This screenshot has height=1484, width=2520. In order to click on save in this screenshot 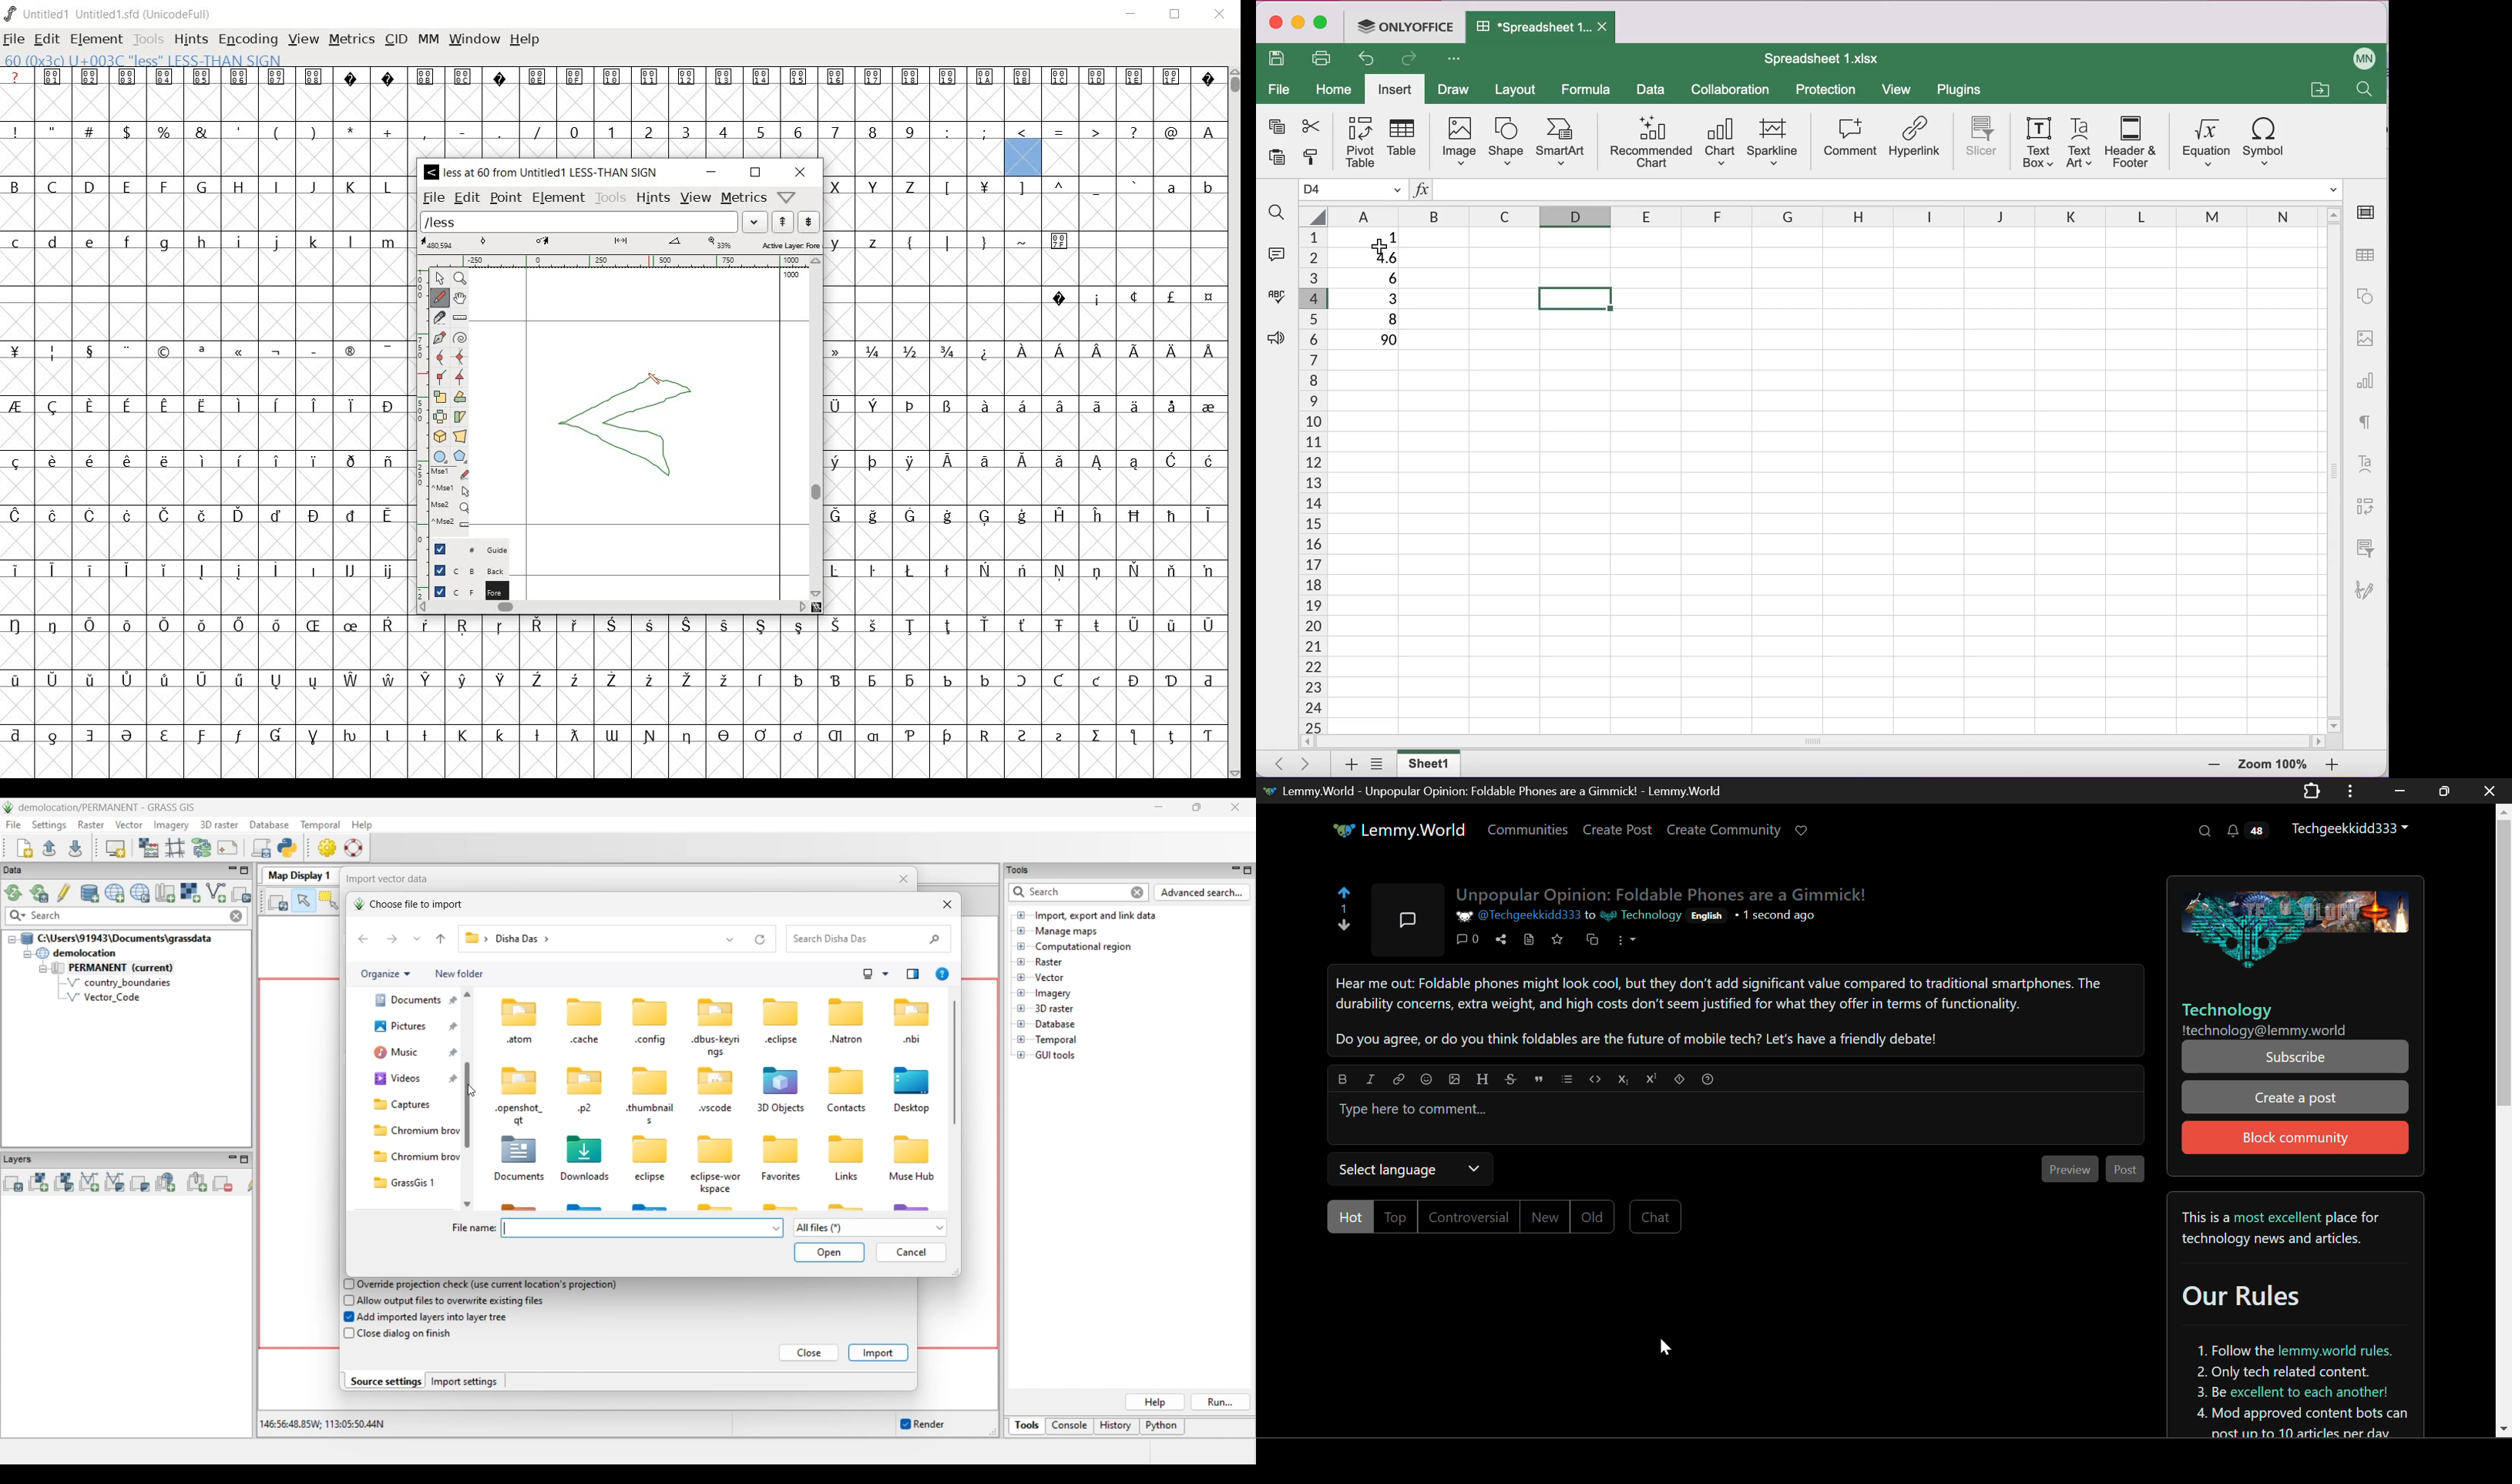, I will do `click(1276, 59)`.